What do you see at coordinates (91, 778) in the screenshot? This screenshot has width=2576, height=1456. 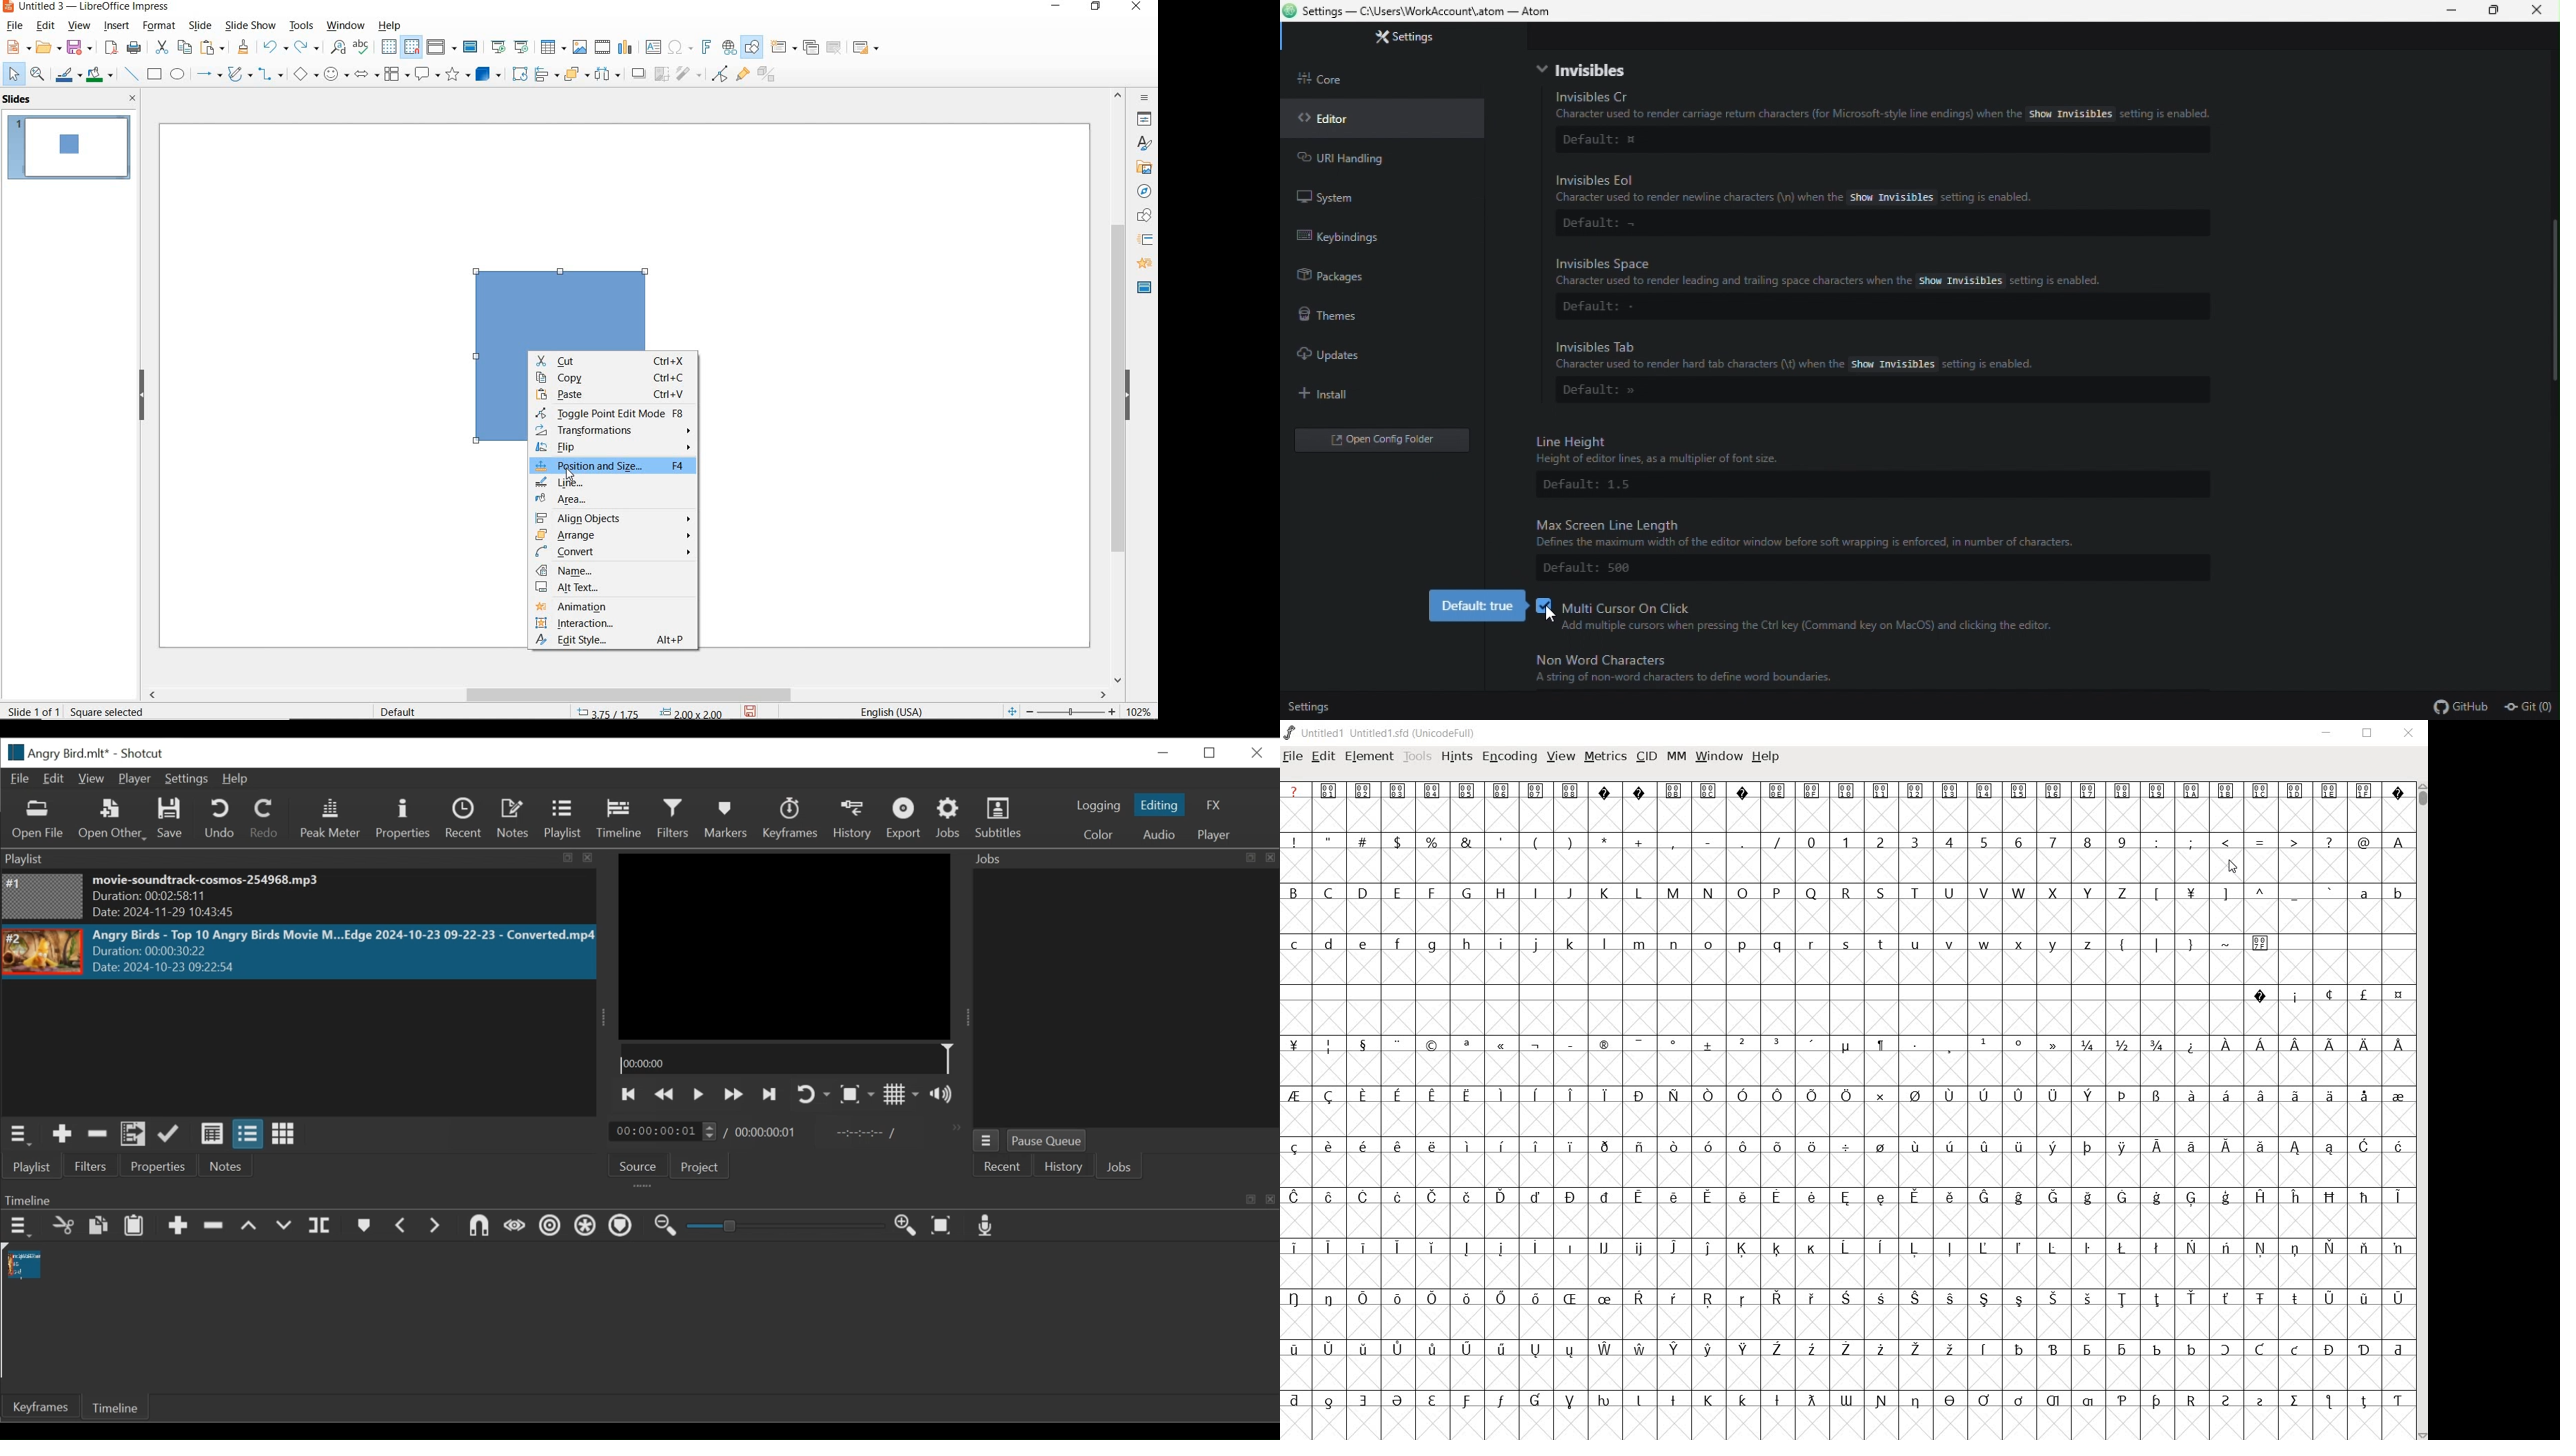 I see `View` at bounding box center [91, 778].